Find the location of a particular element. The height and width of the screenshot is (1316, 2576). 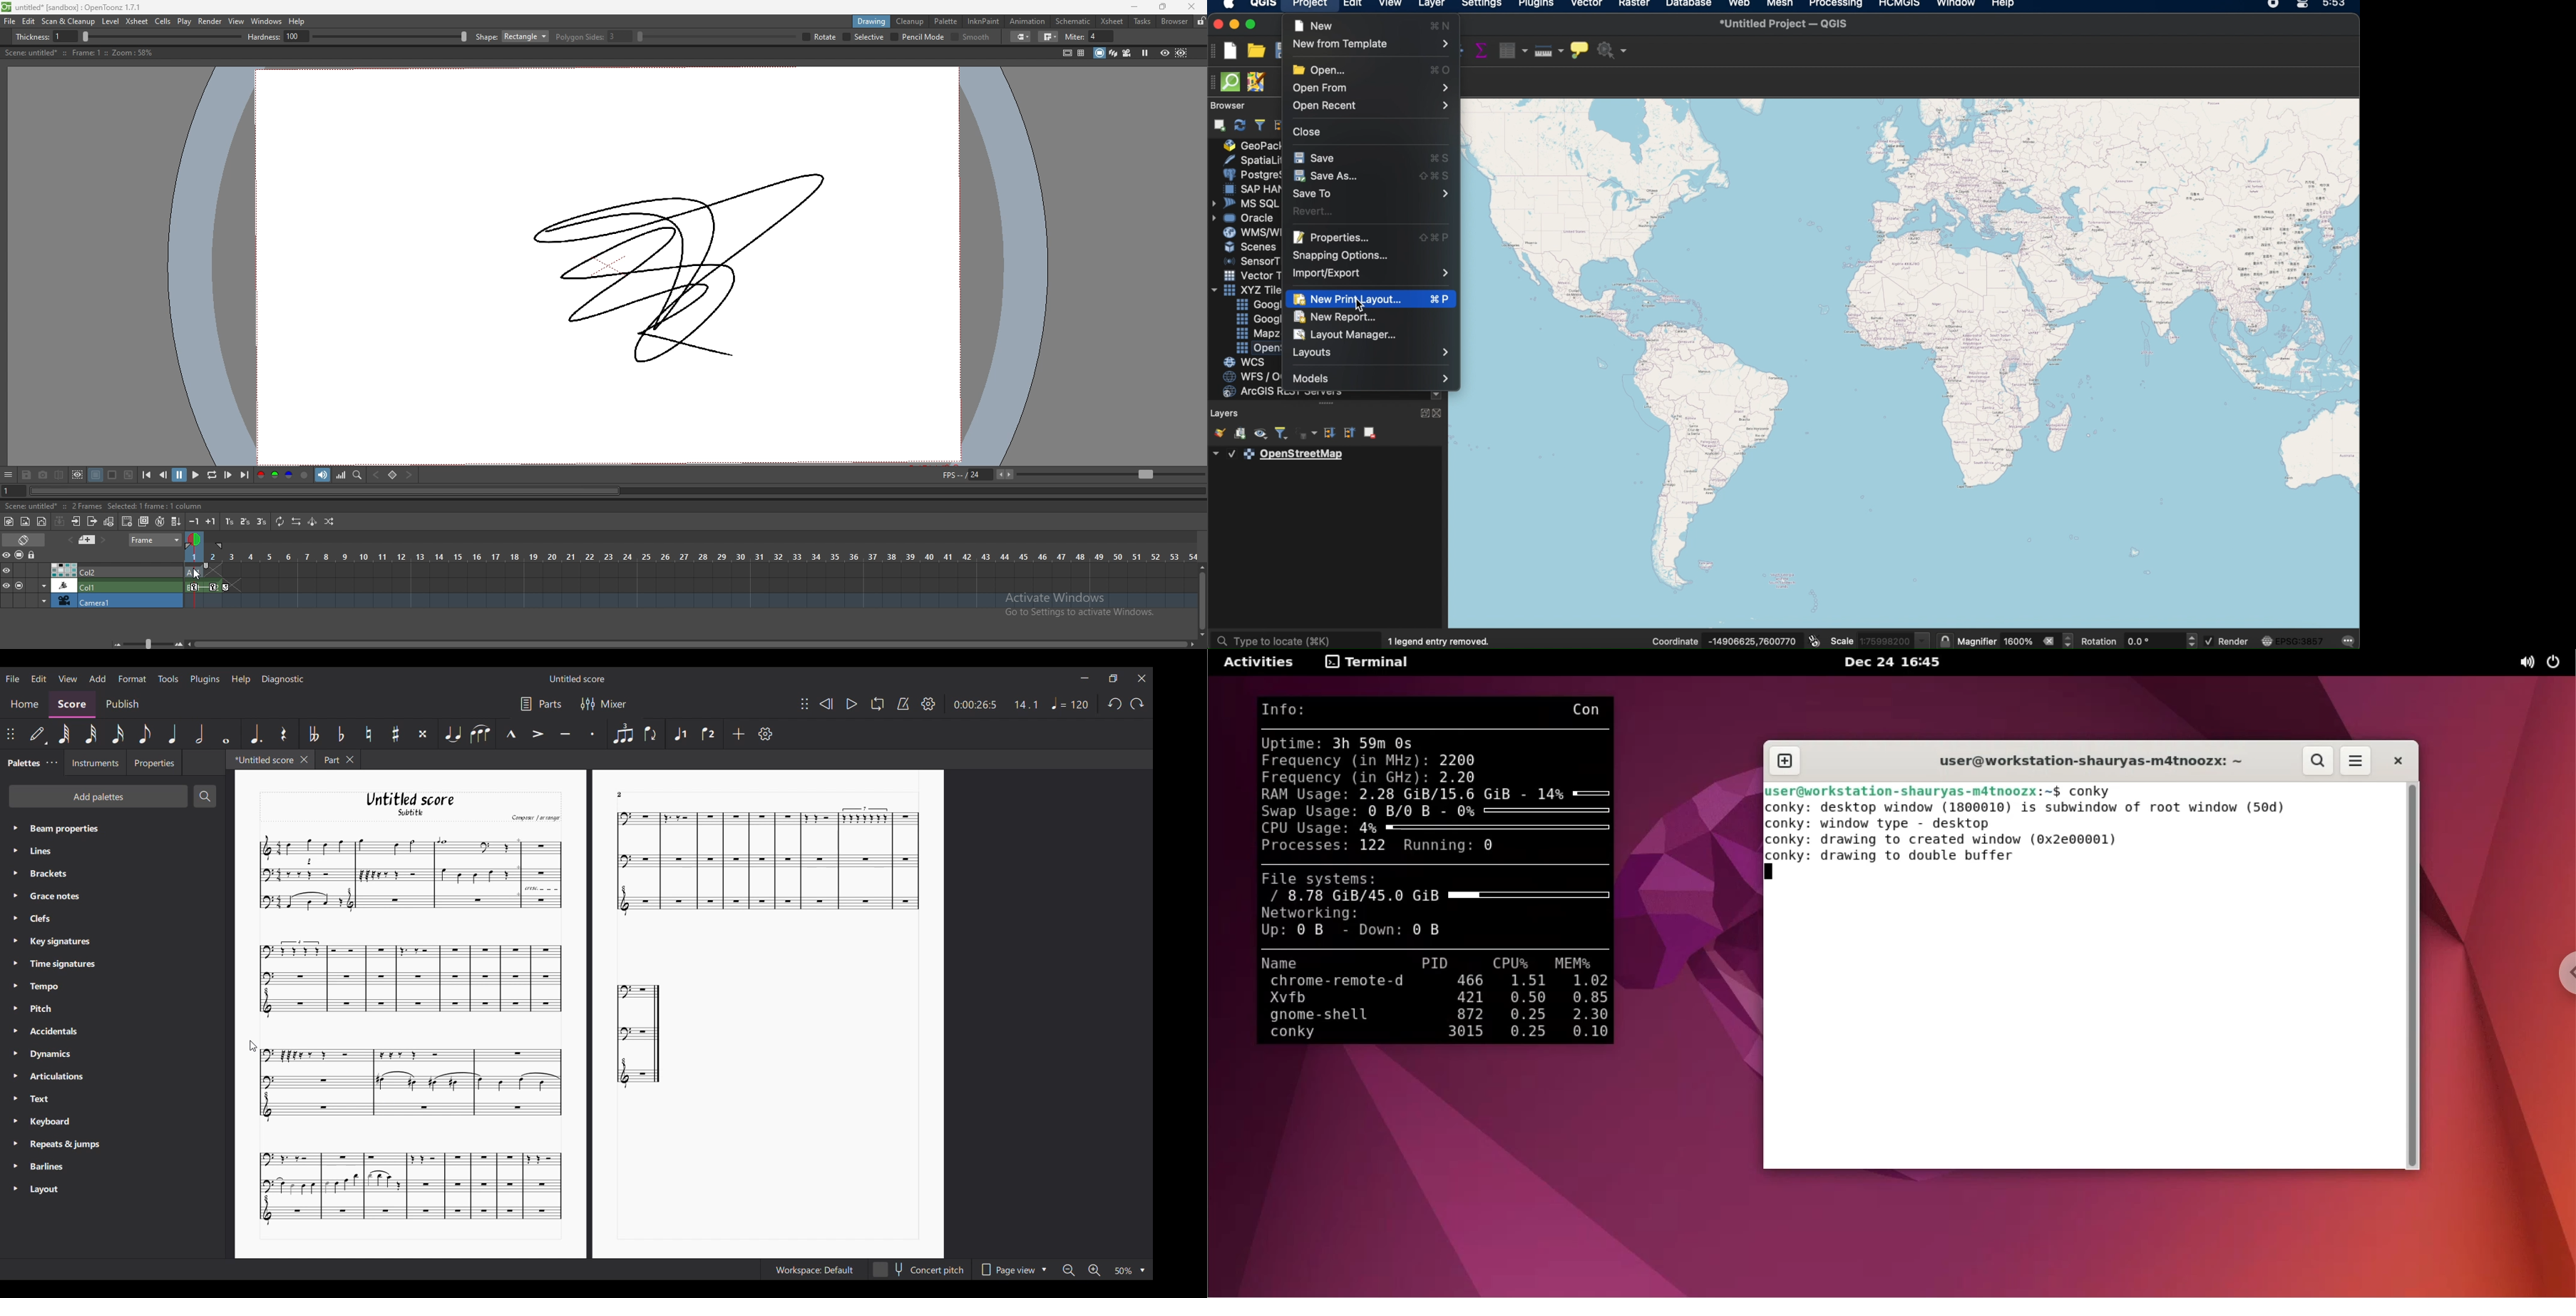

Zoom out is located at coordinates (1068, 1270).